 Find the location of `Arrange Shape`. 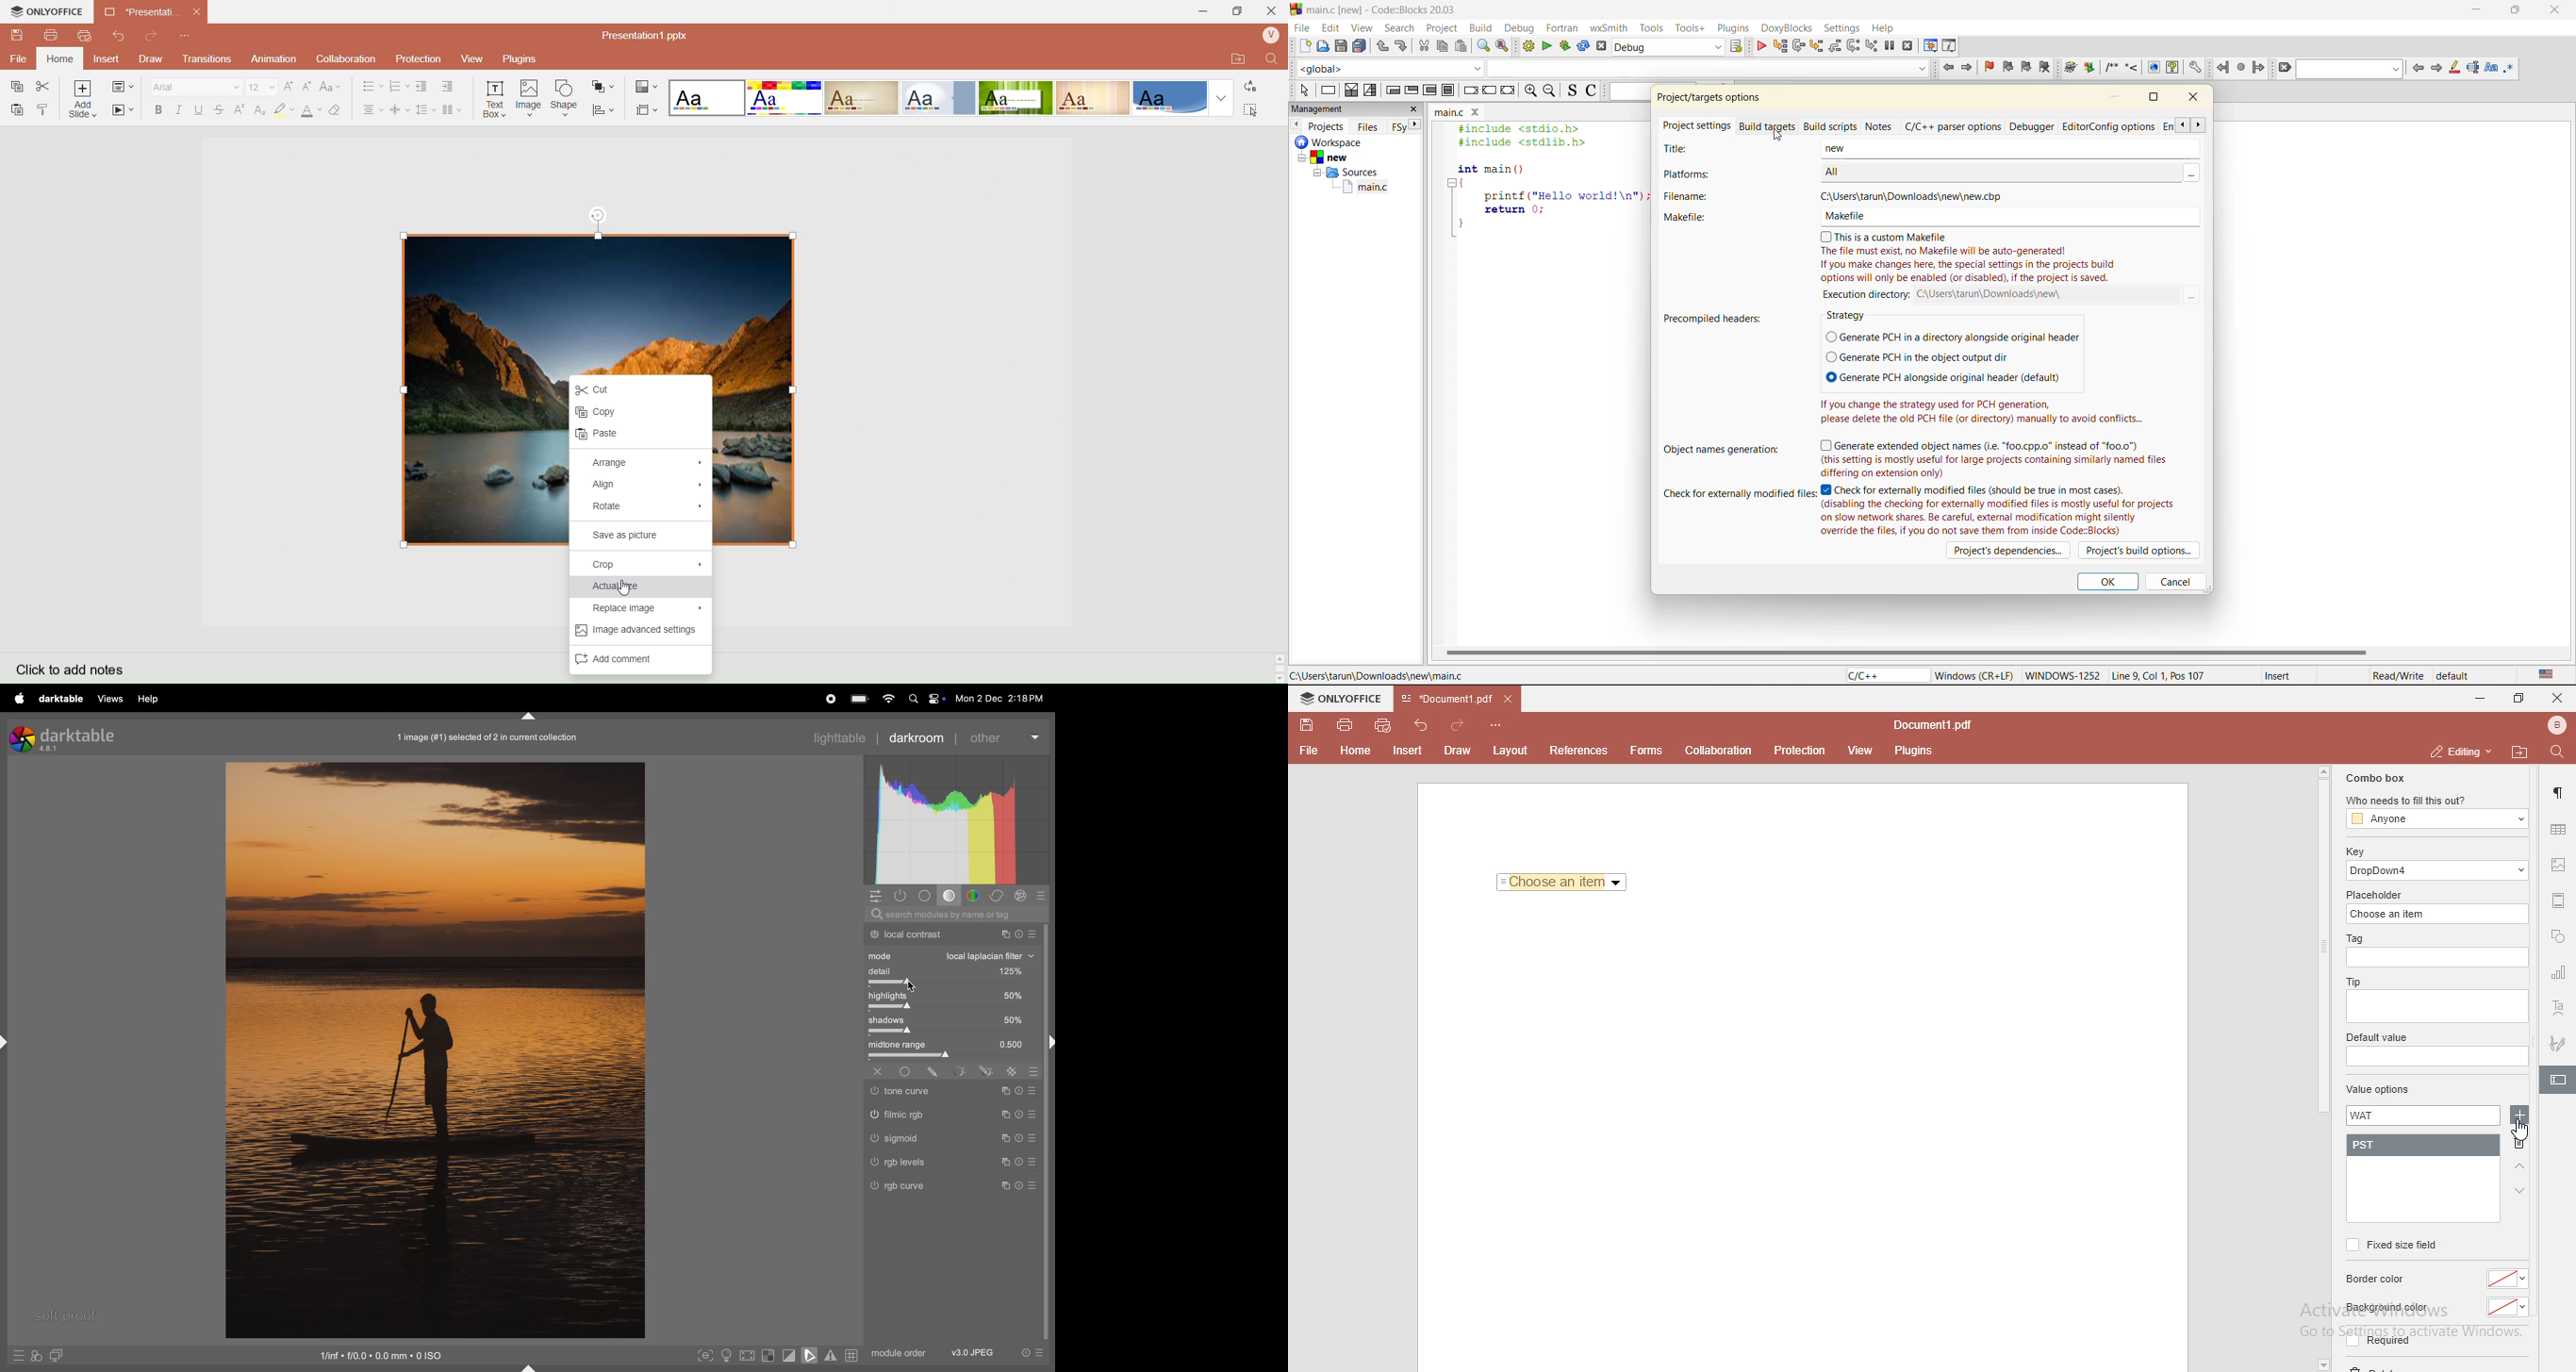

Arrange Shape is located at coordinates (604, 87).